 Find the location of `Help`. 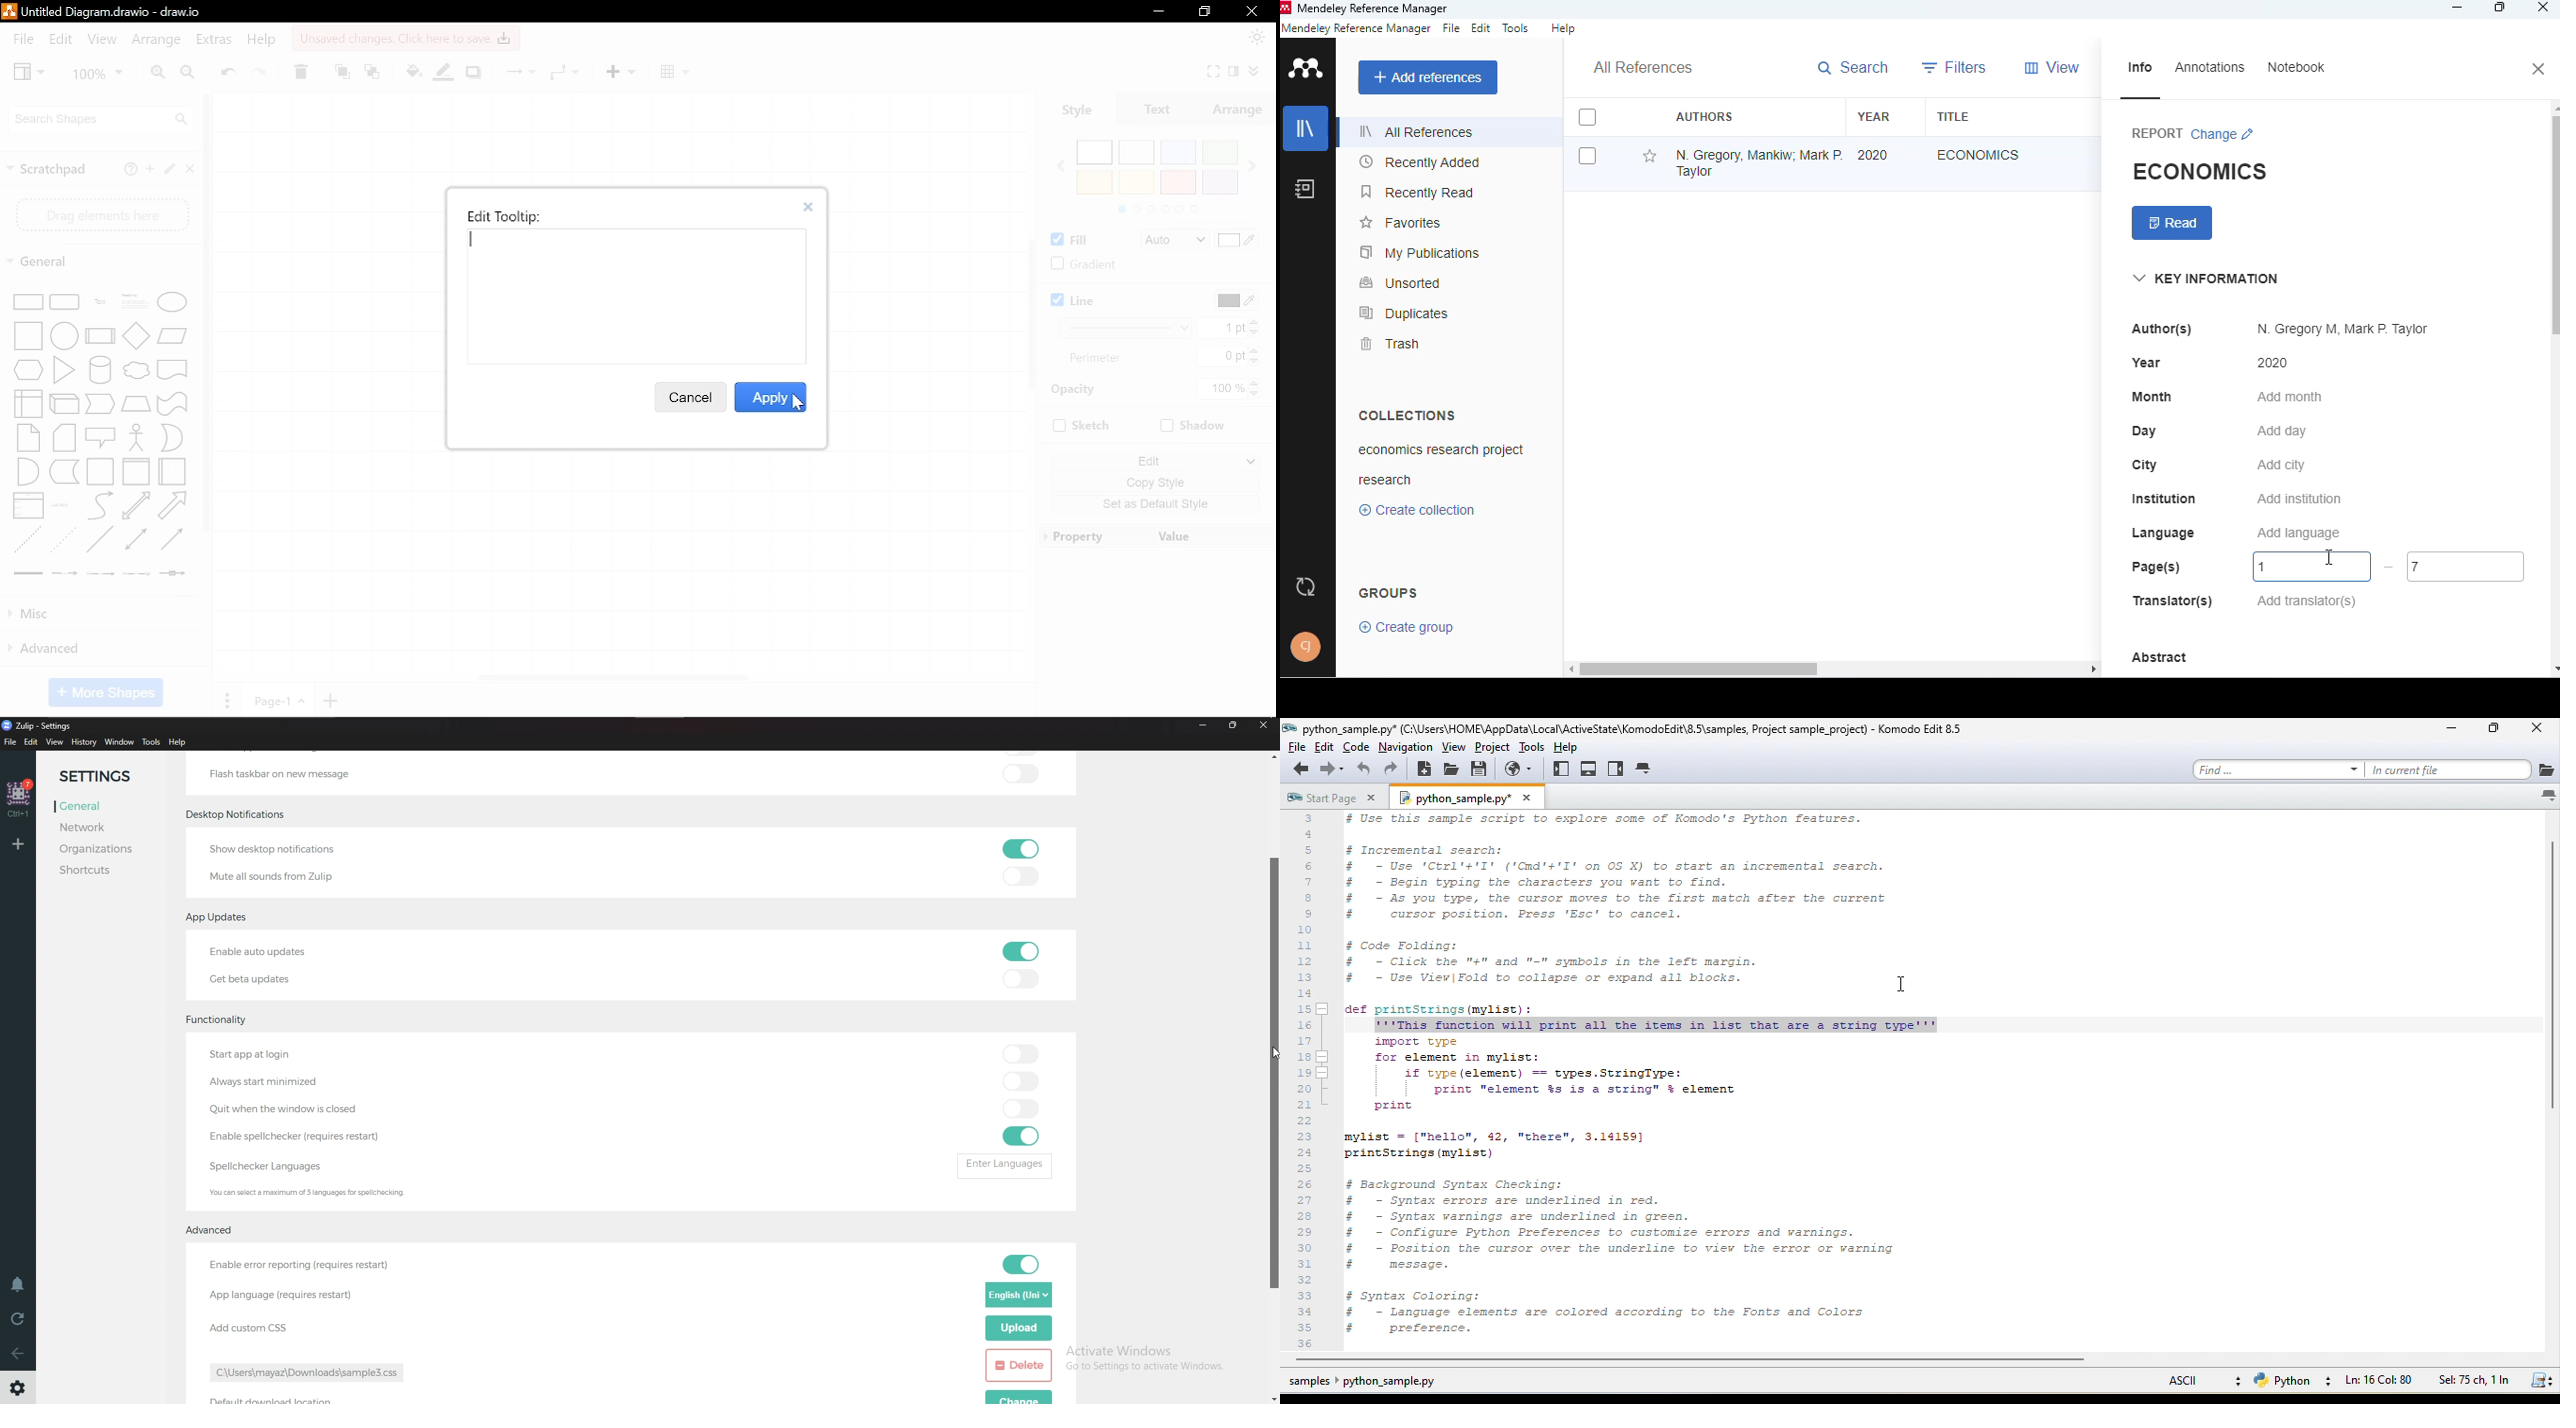

Help is located at coordinates (179, 742).